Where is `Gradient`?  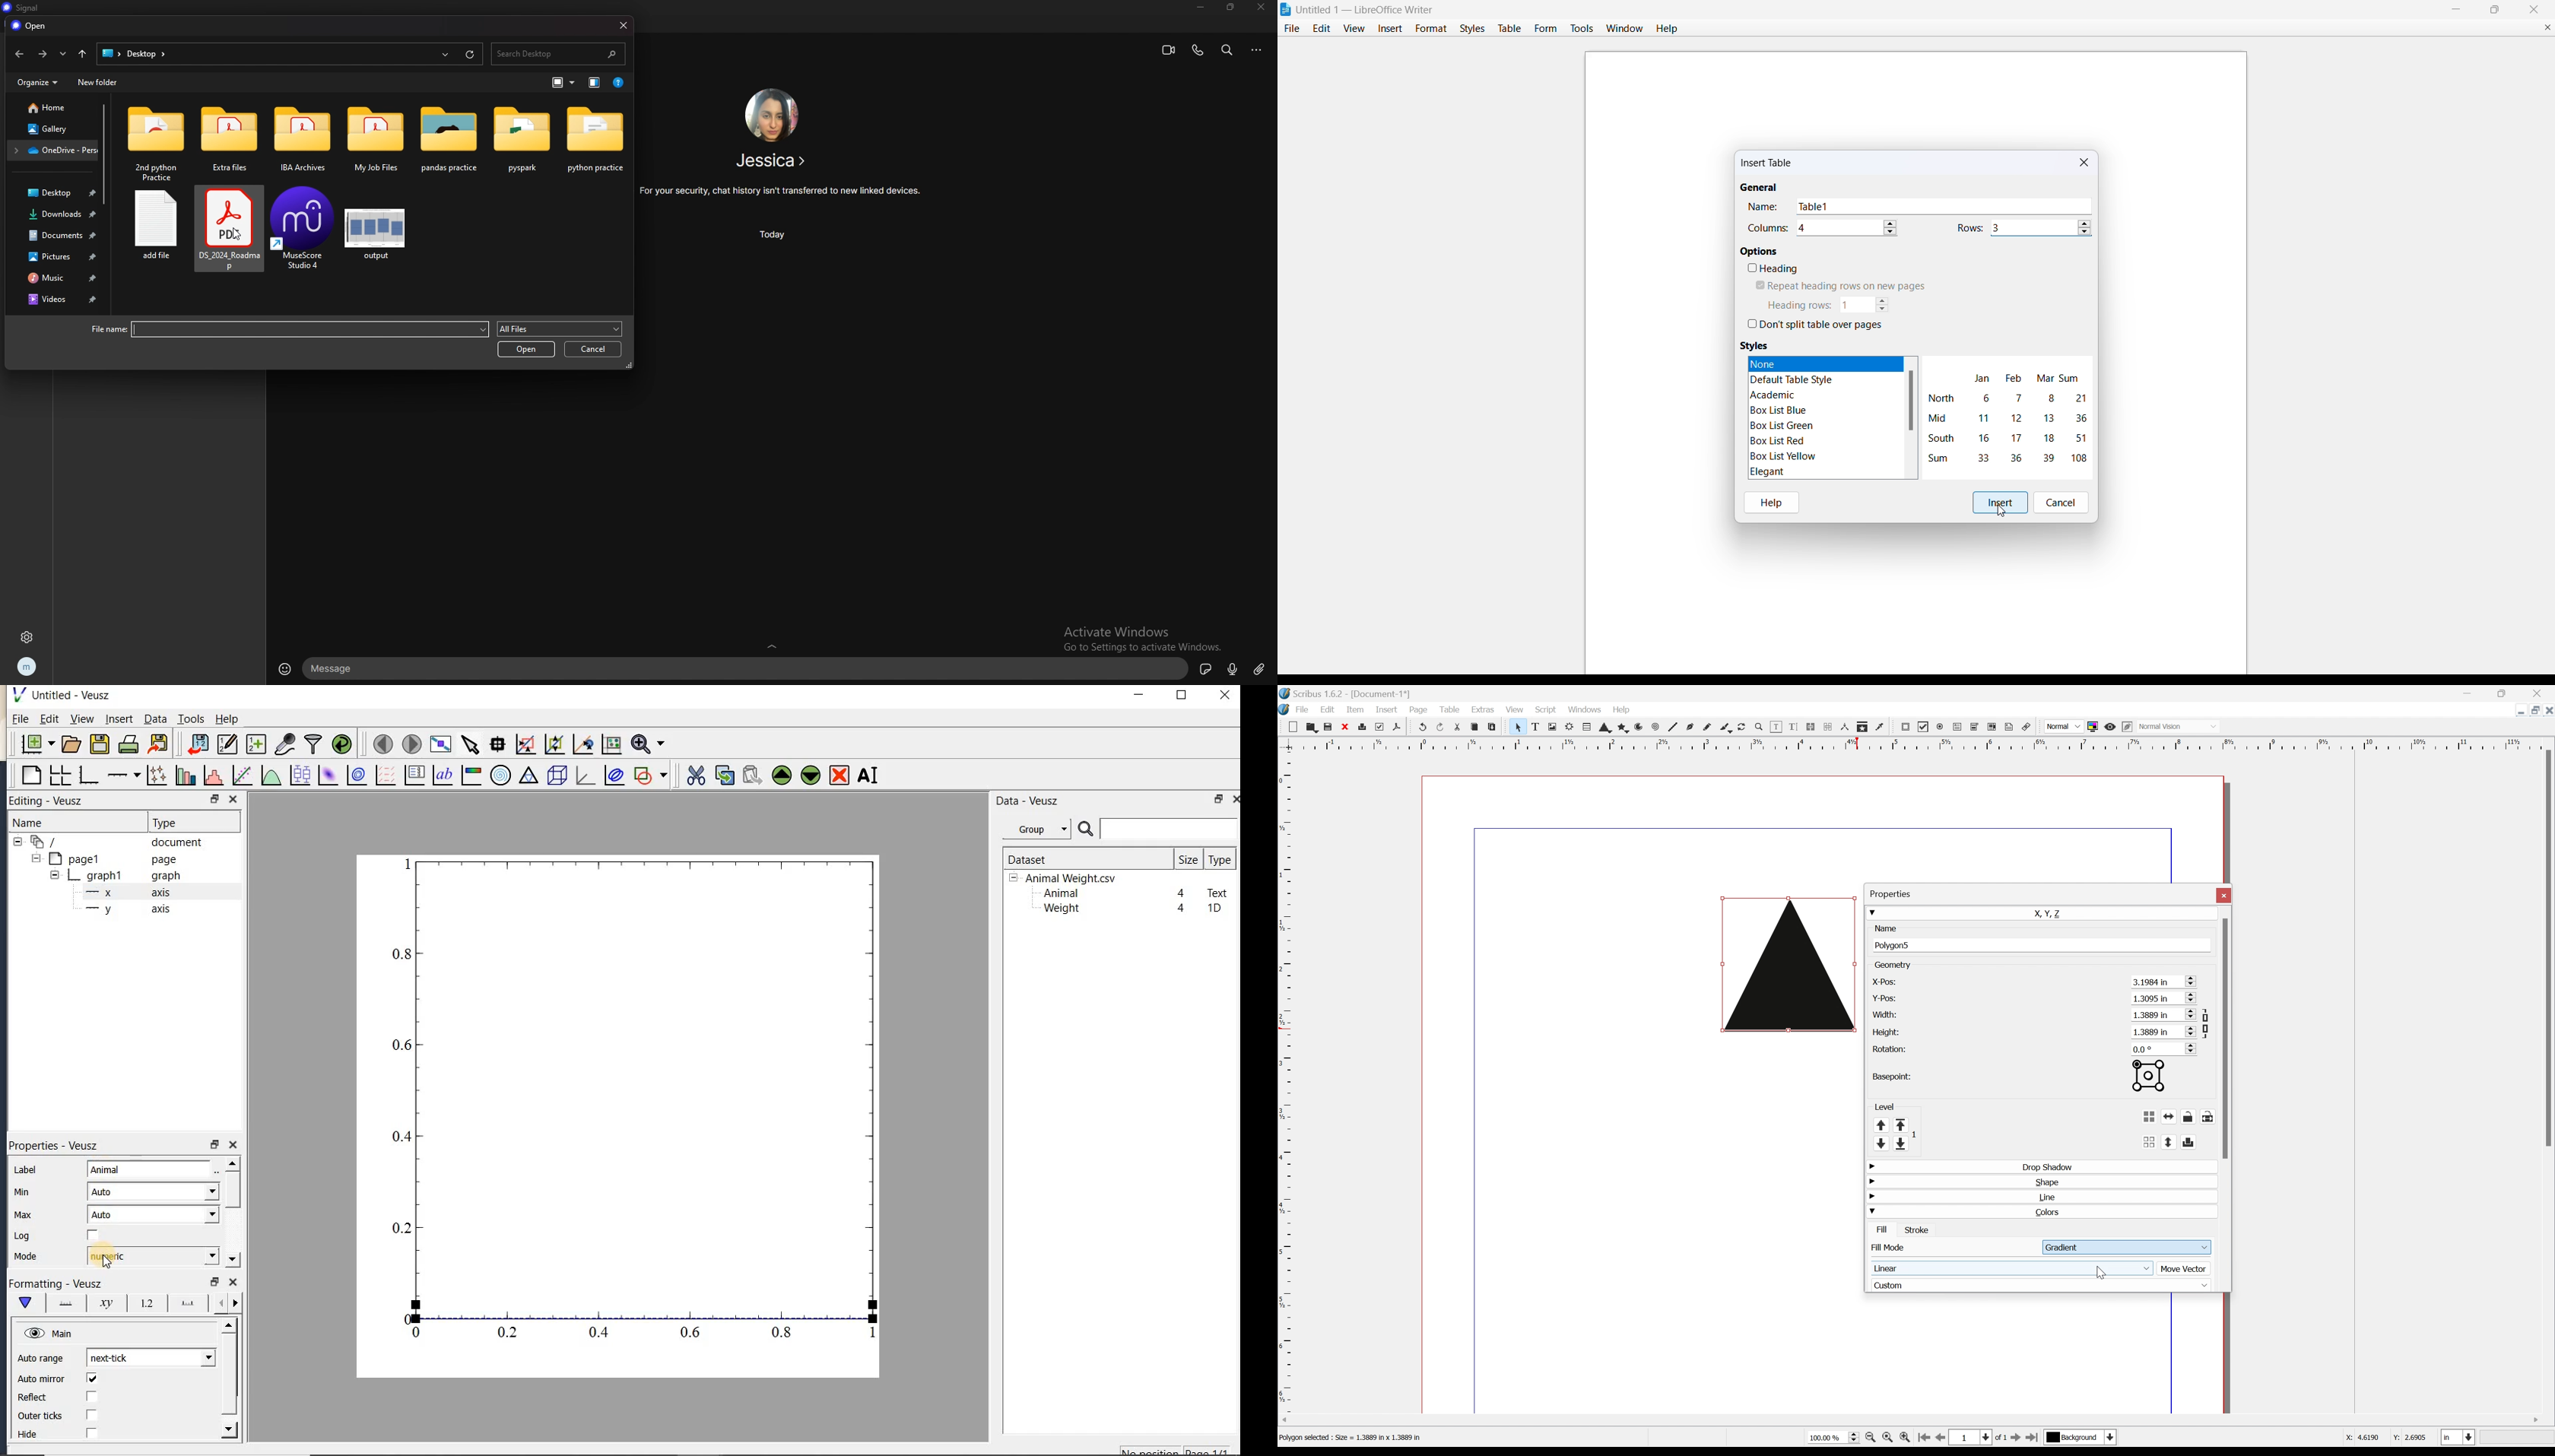 Gradient is located at coordinates (2064, 1247).